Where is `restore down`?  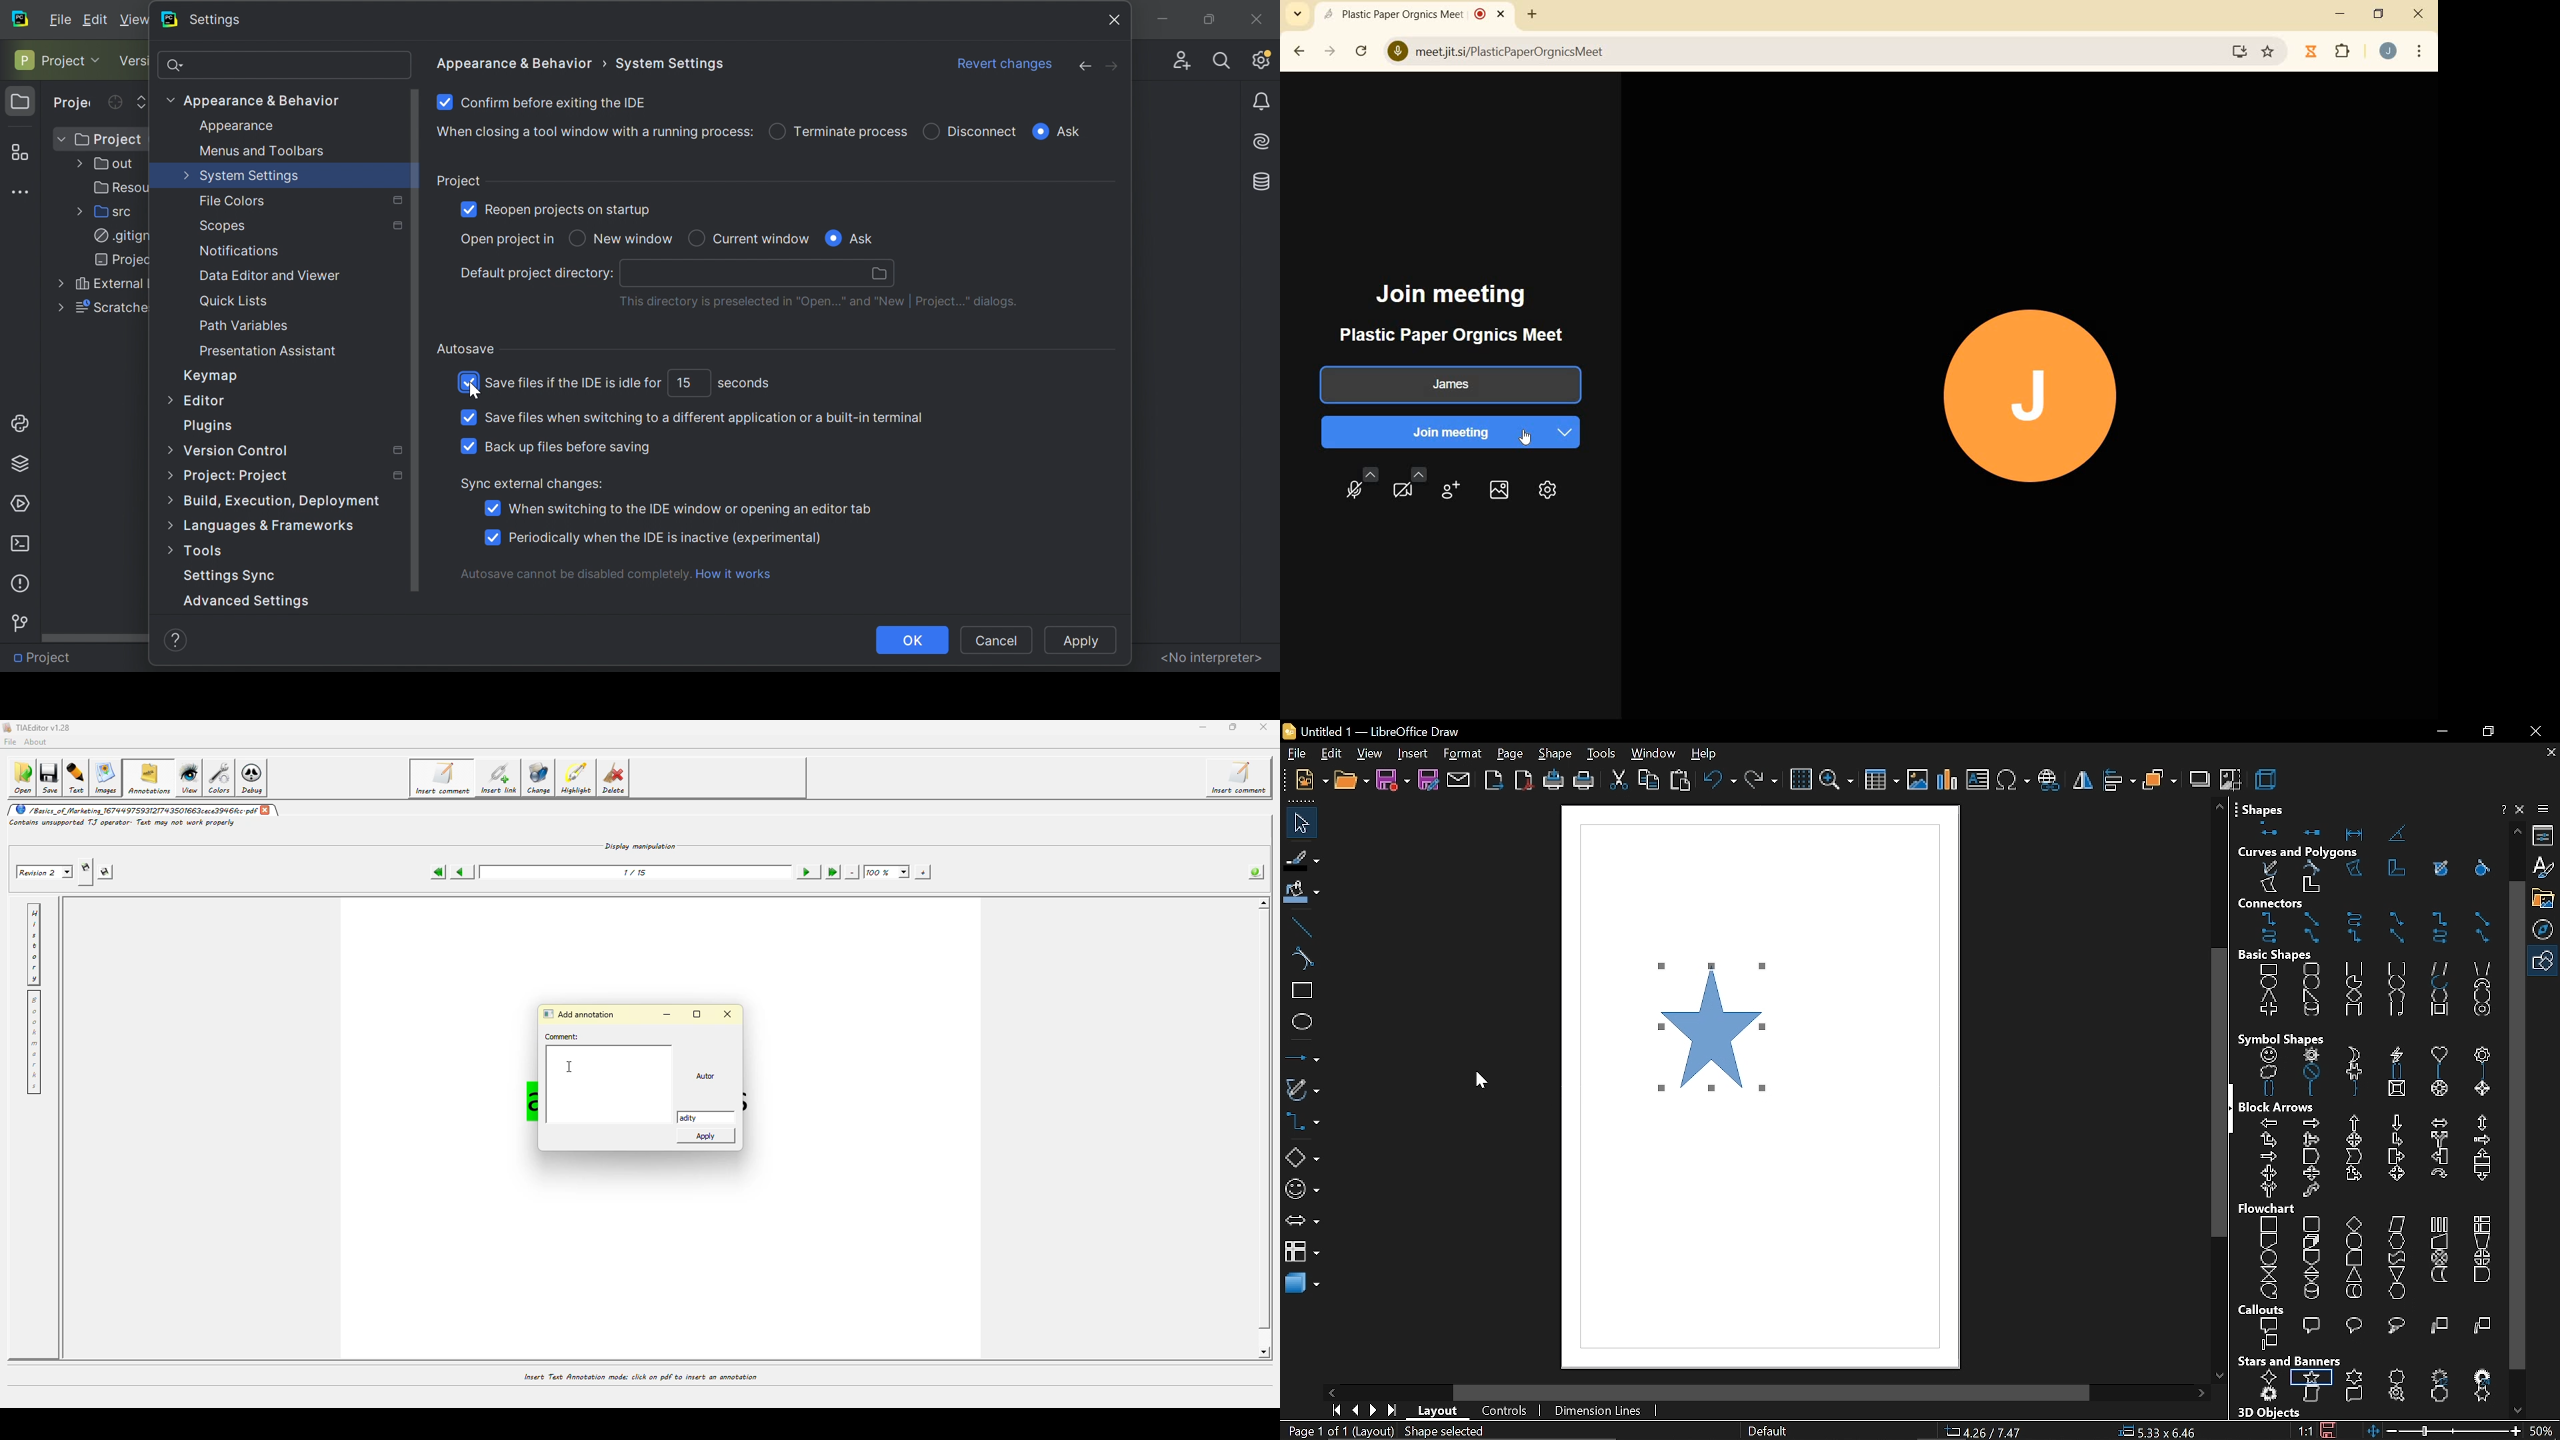 restore down is located at coordinates (2381, 15).